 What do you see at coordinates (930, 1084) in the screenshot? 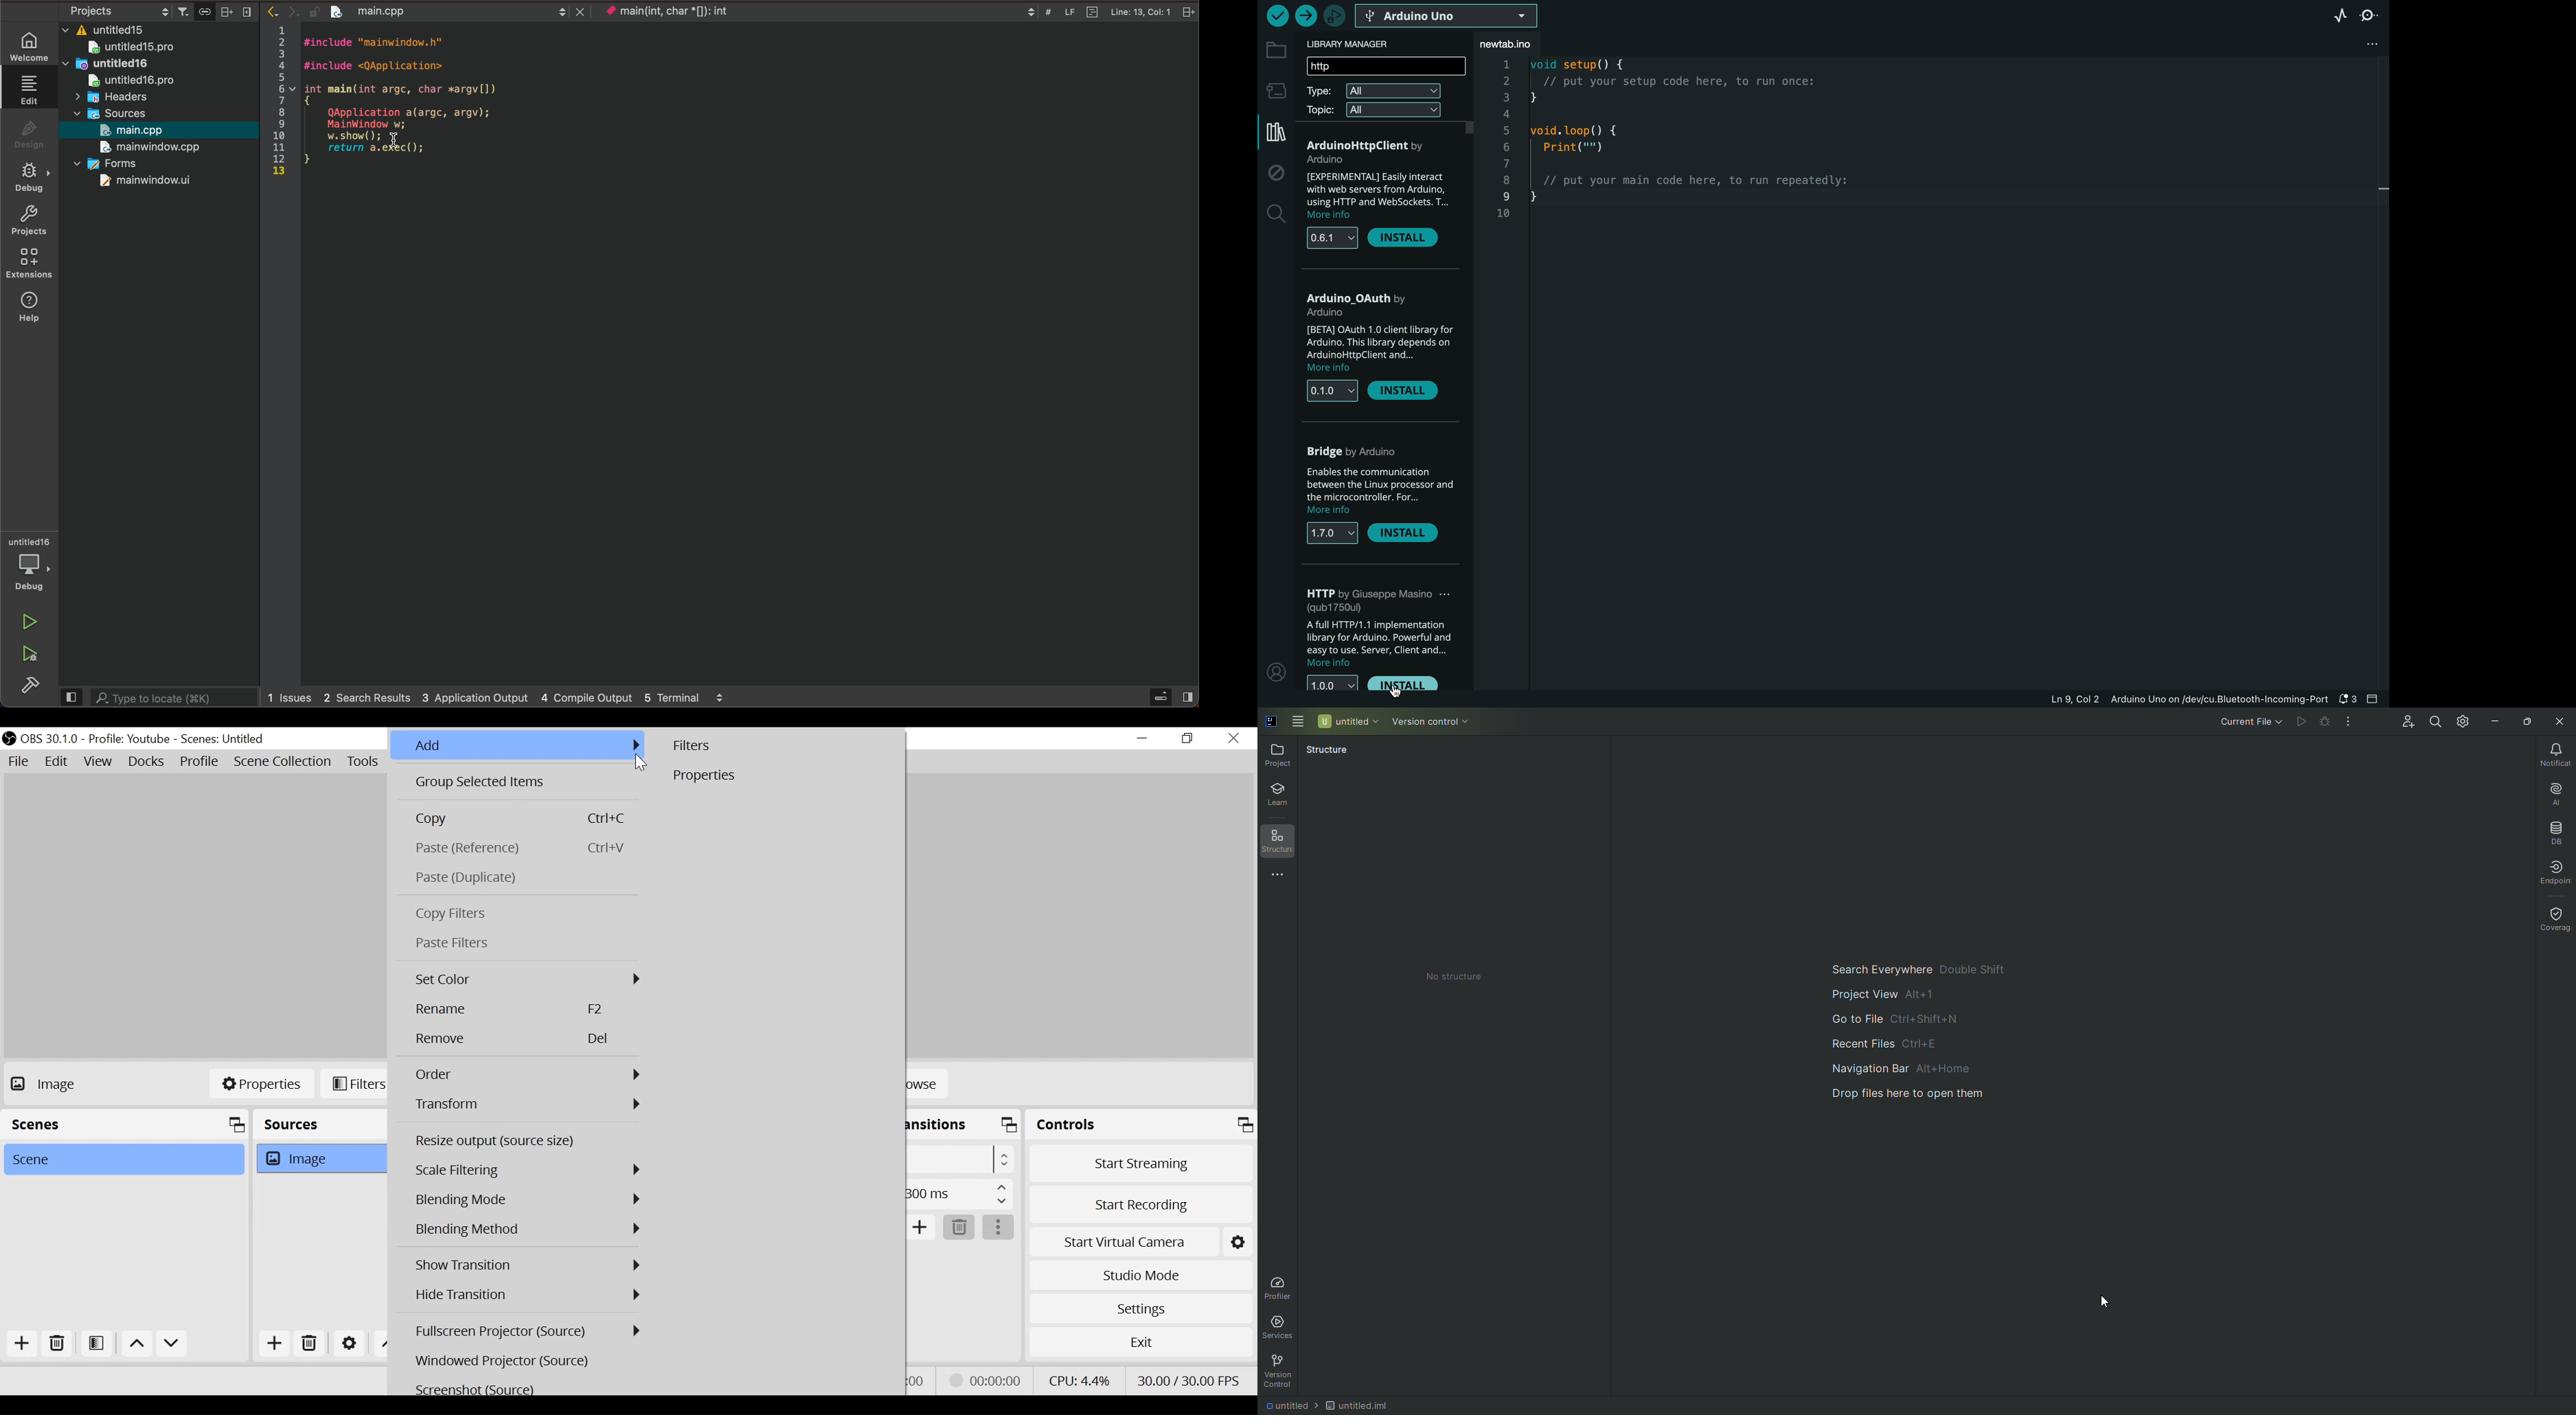
I see `Browse` at bounding box center [930, 1084].